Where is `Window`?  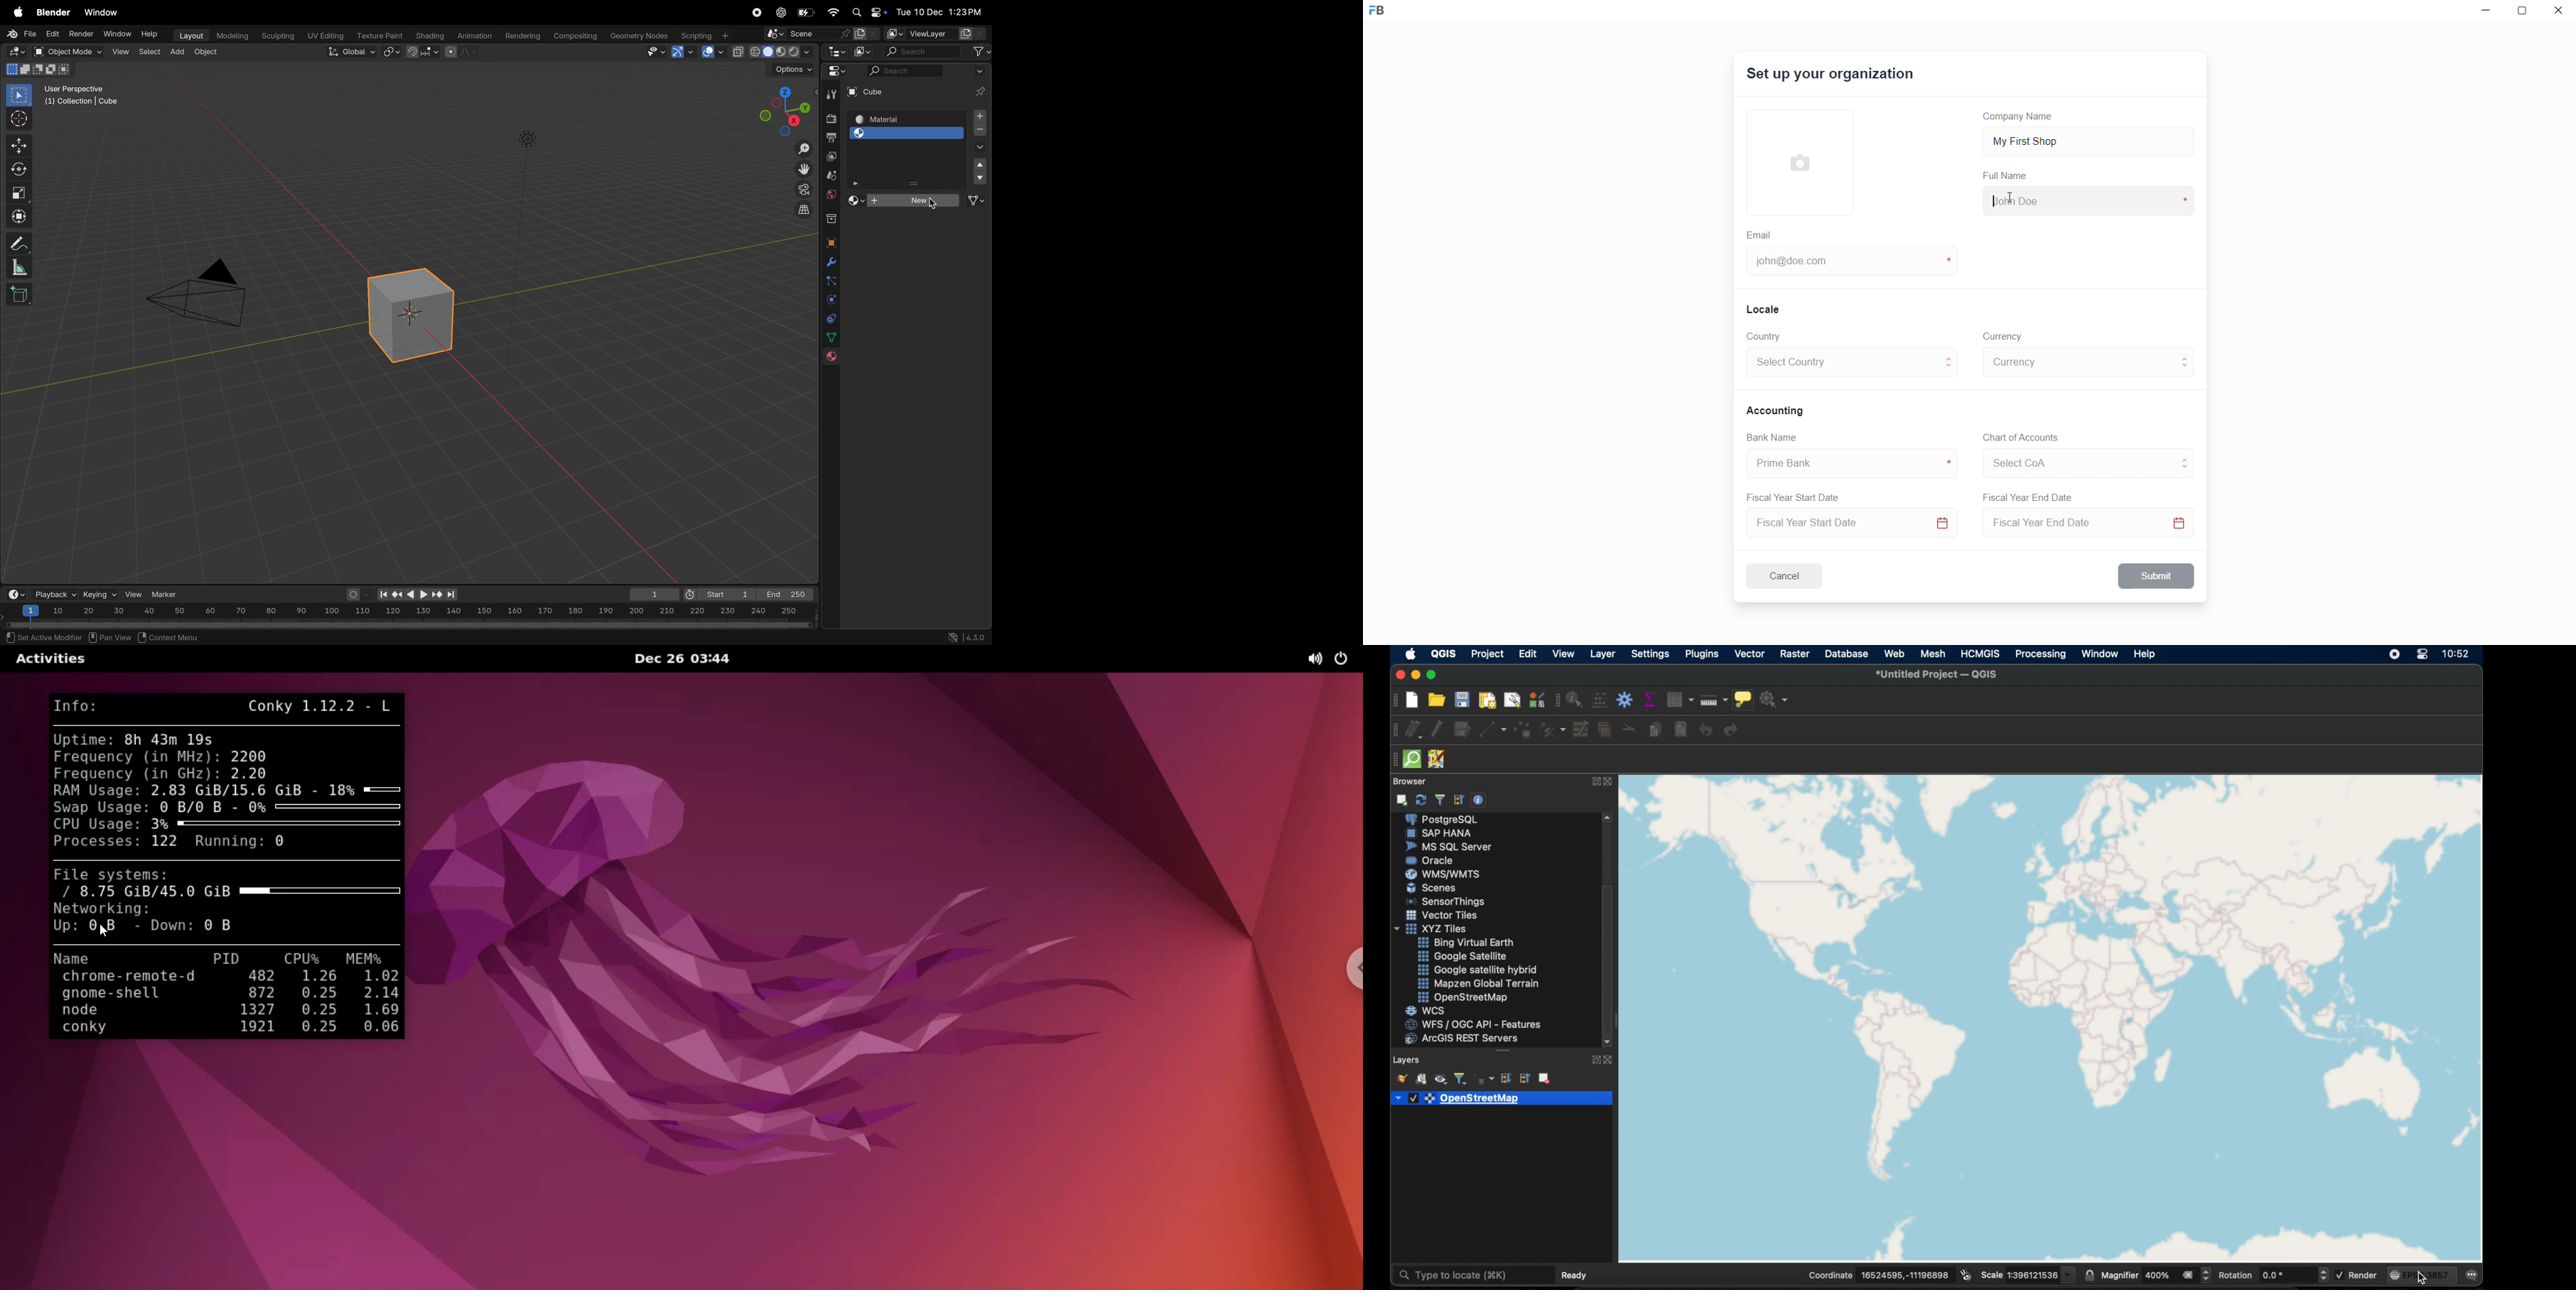
Window is located at coordinates (117, 34).